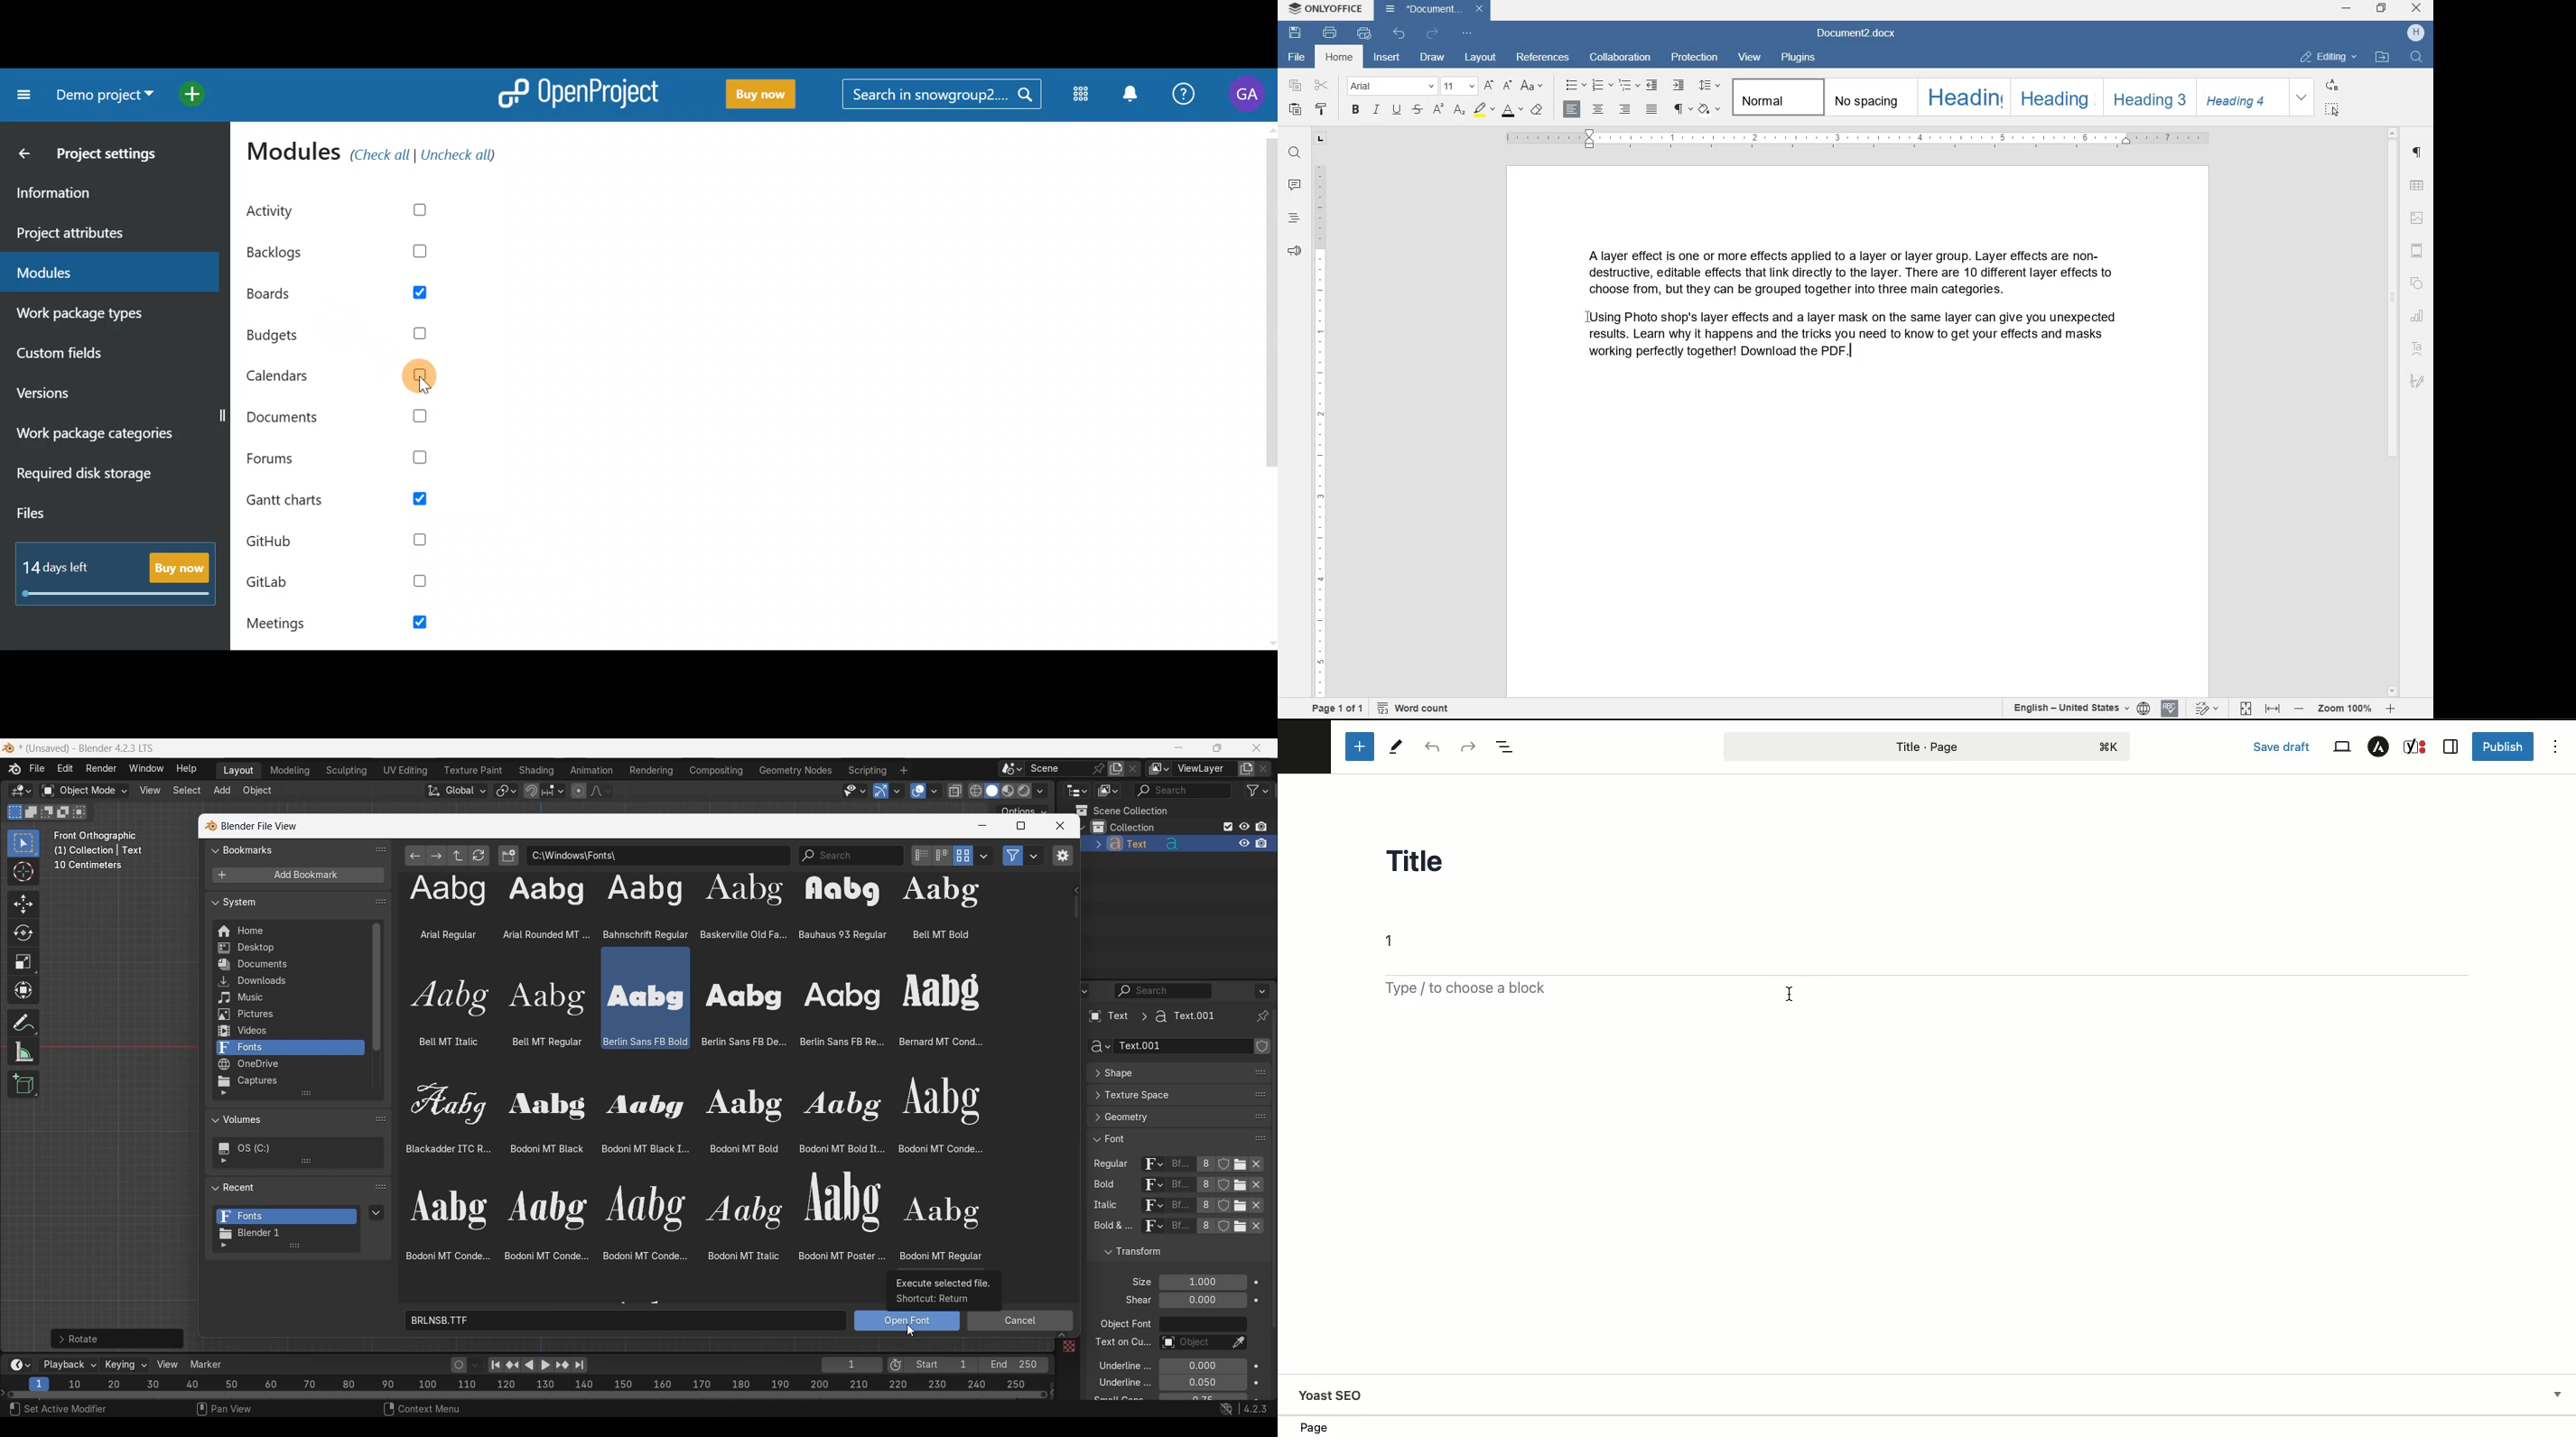  Describe the element at coordinates (982, 826) in the screenshot. I see `Minimize` at that location.